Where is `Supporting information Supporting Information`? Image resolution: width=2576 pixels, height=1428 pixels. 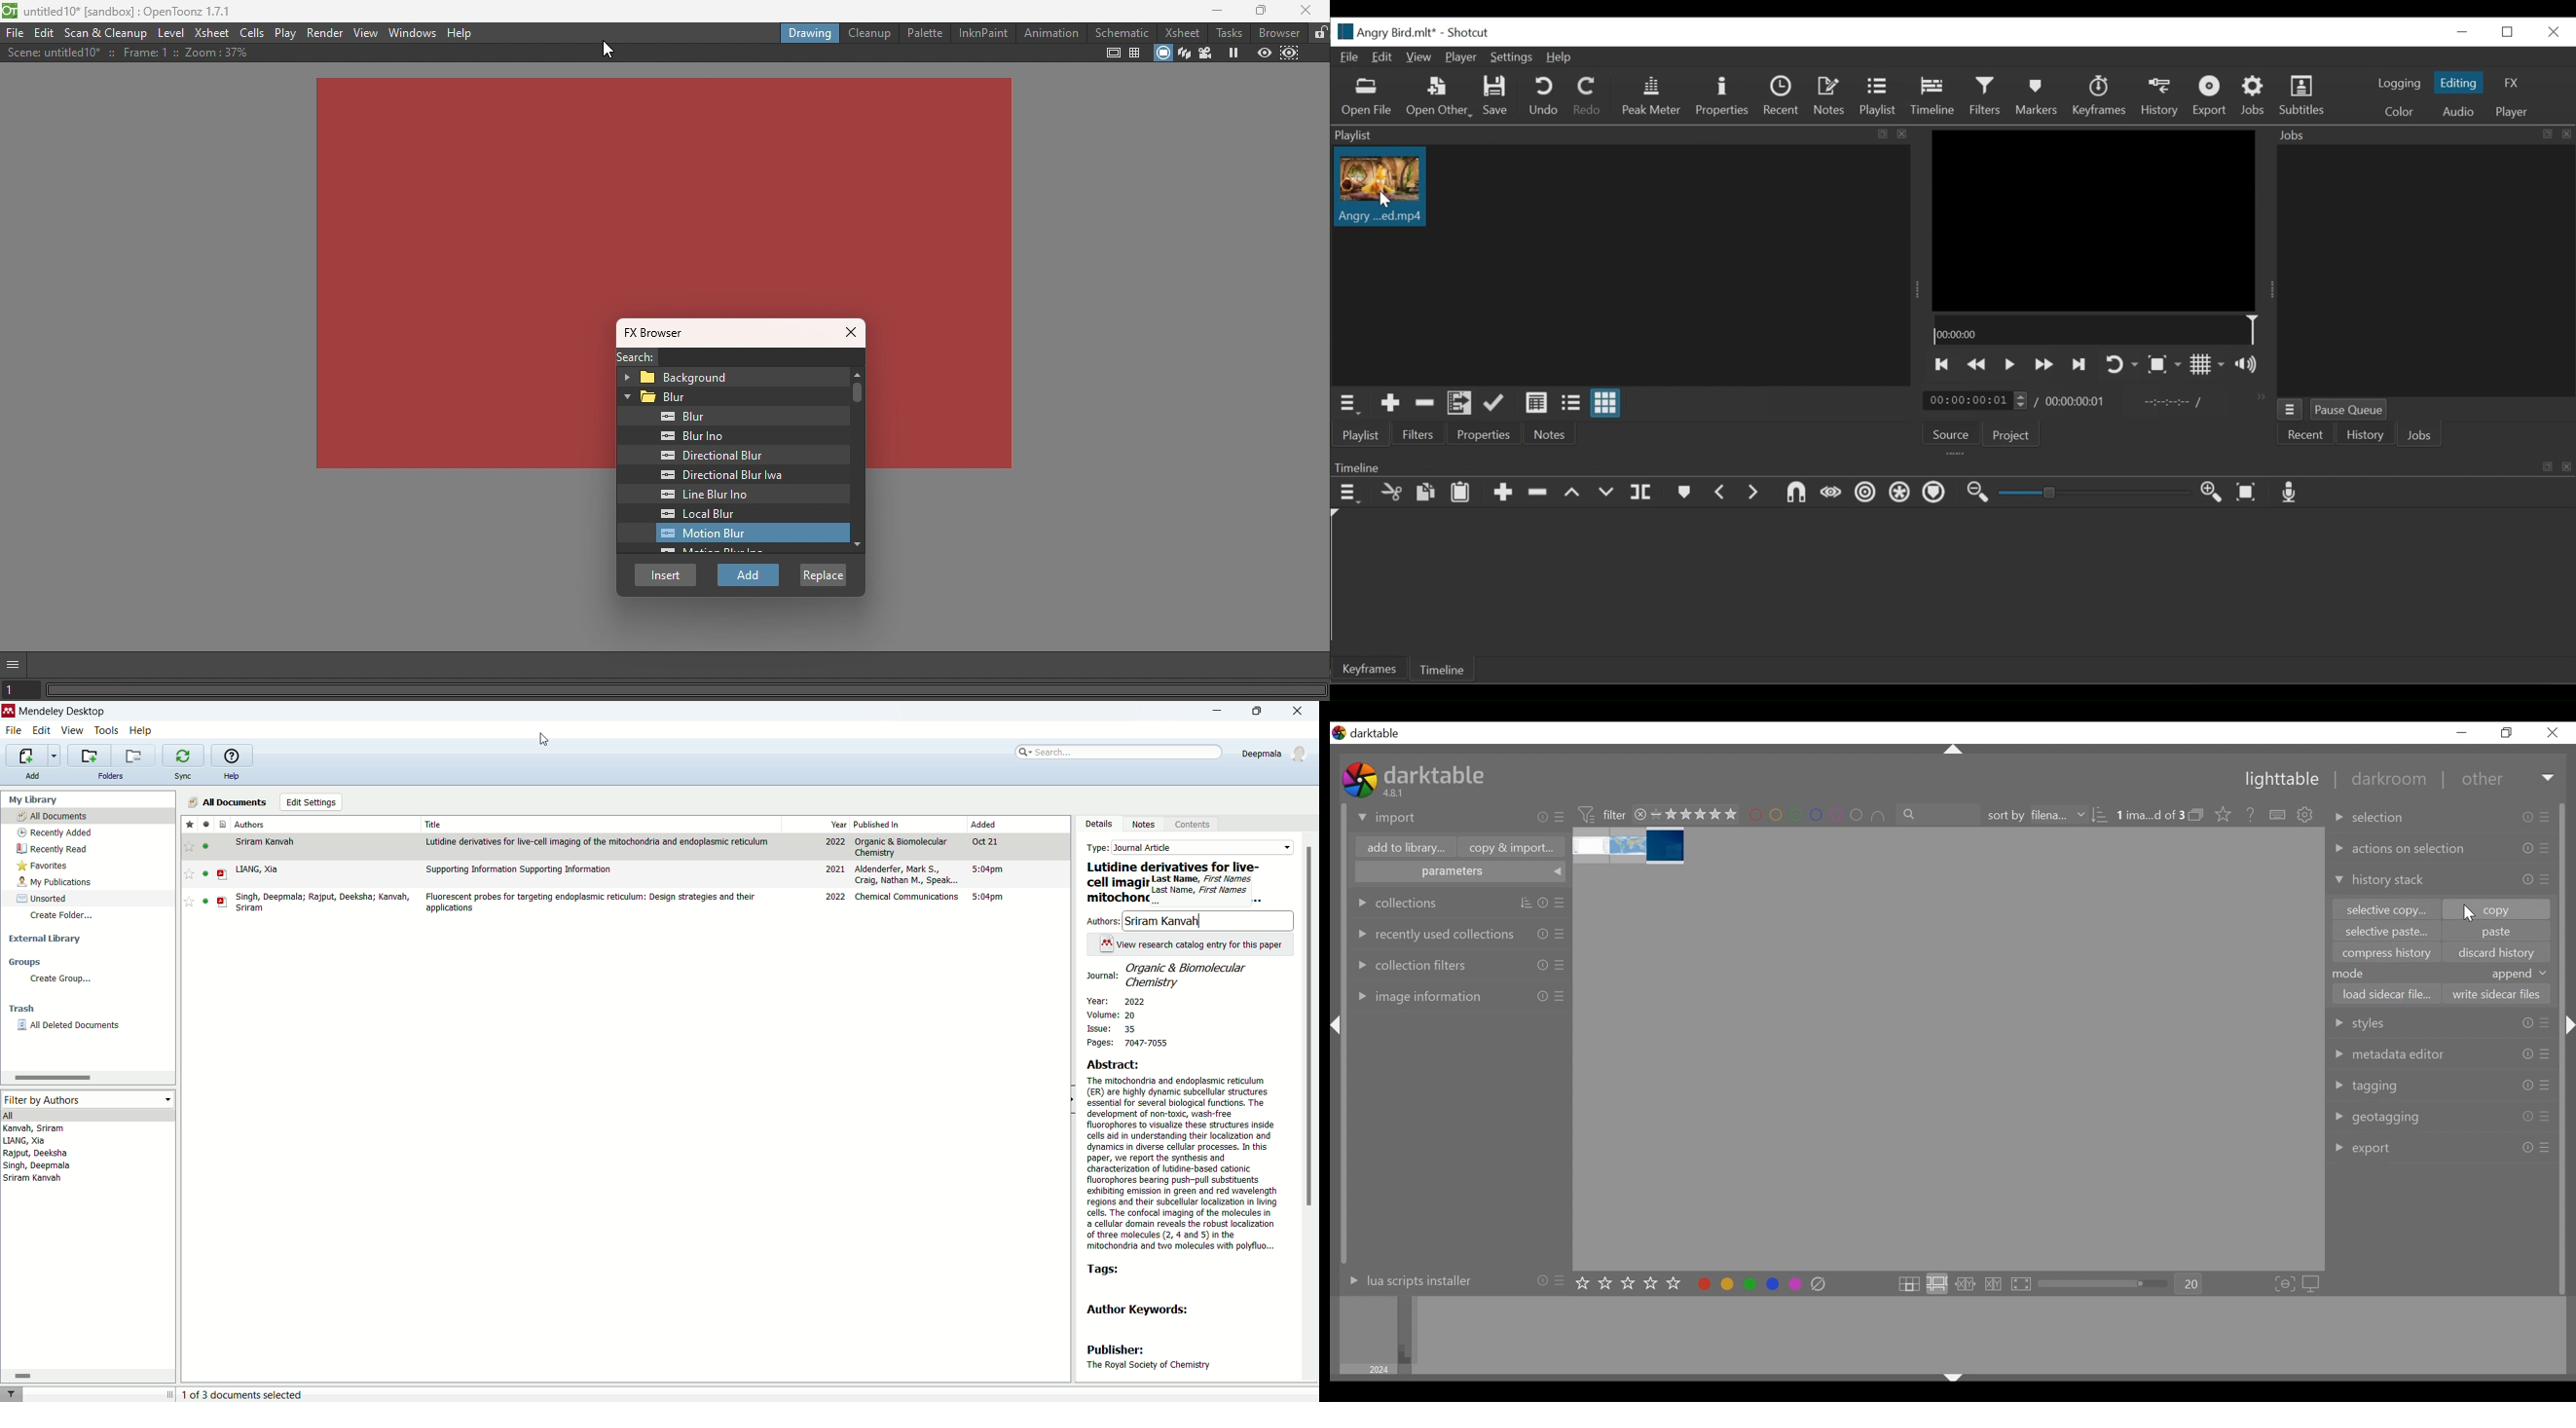 Supporting information Supporting Information is located at coordinates (520, 869).